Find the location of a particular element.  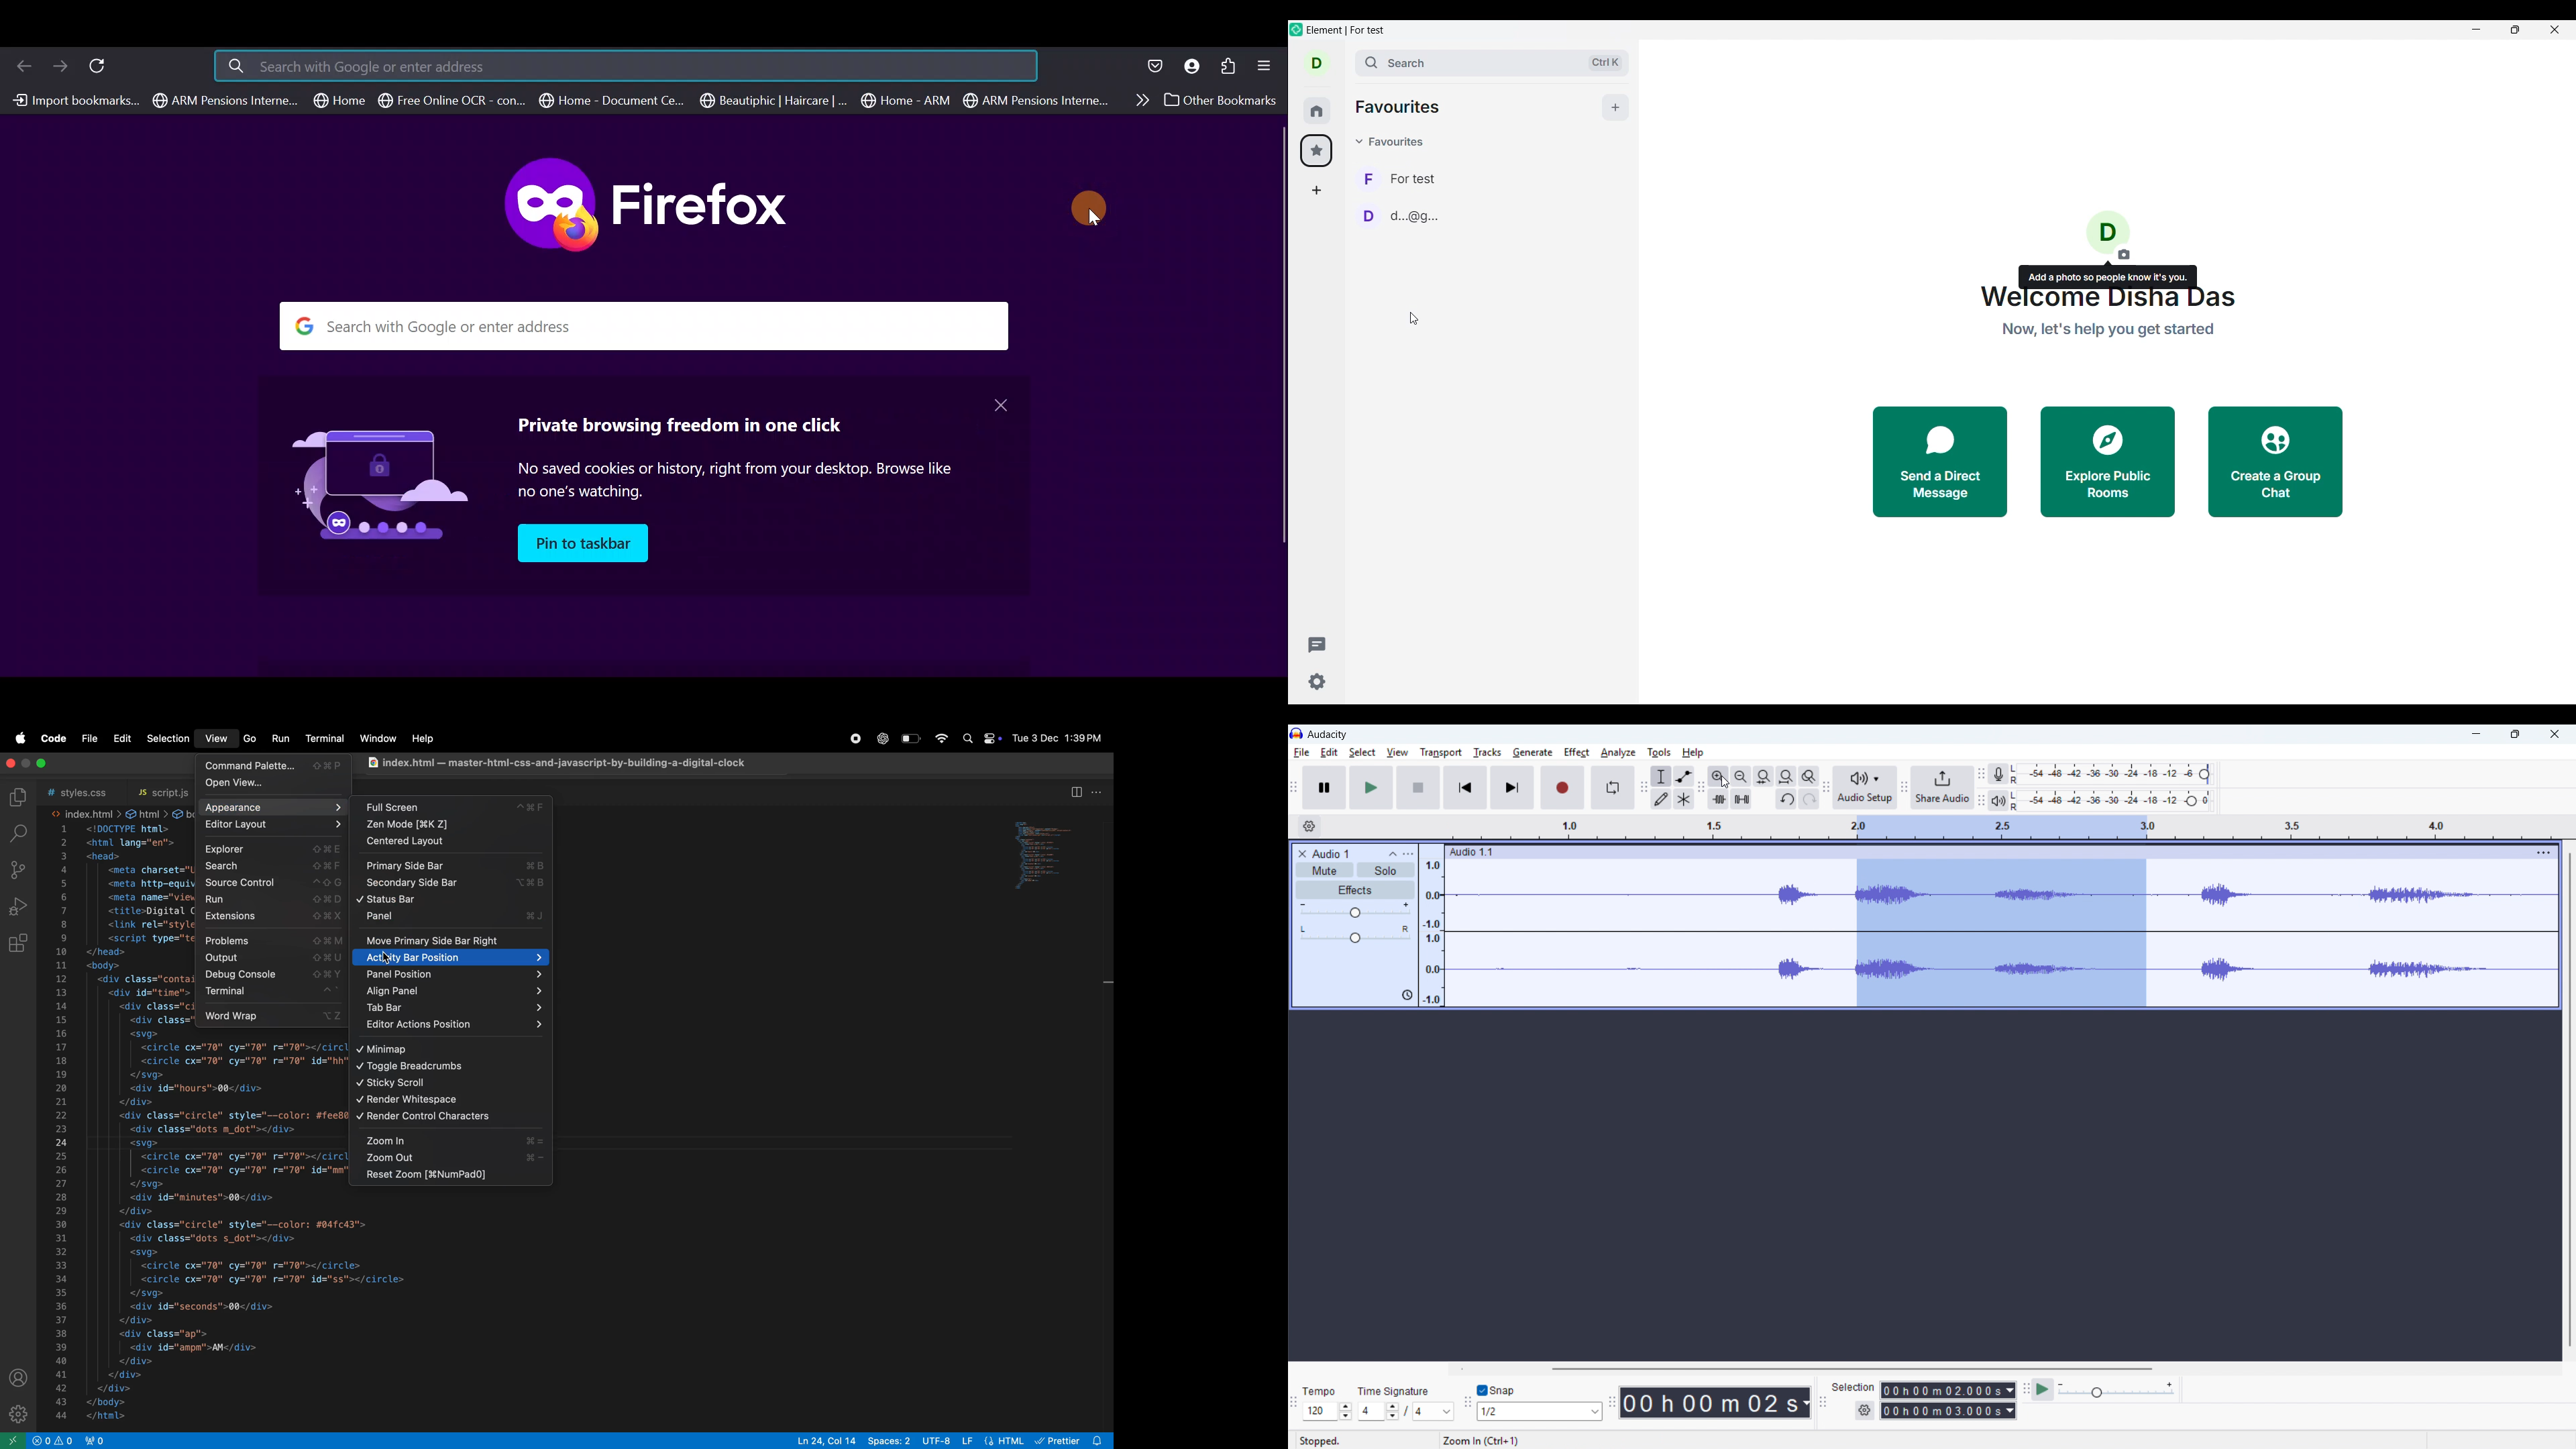

Recording level is located at coordinates (2115, 774).